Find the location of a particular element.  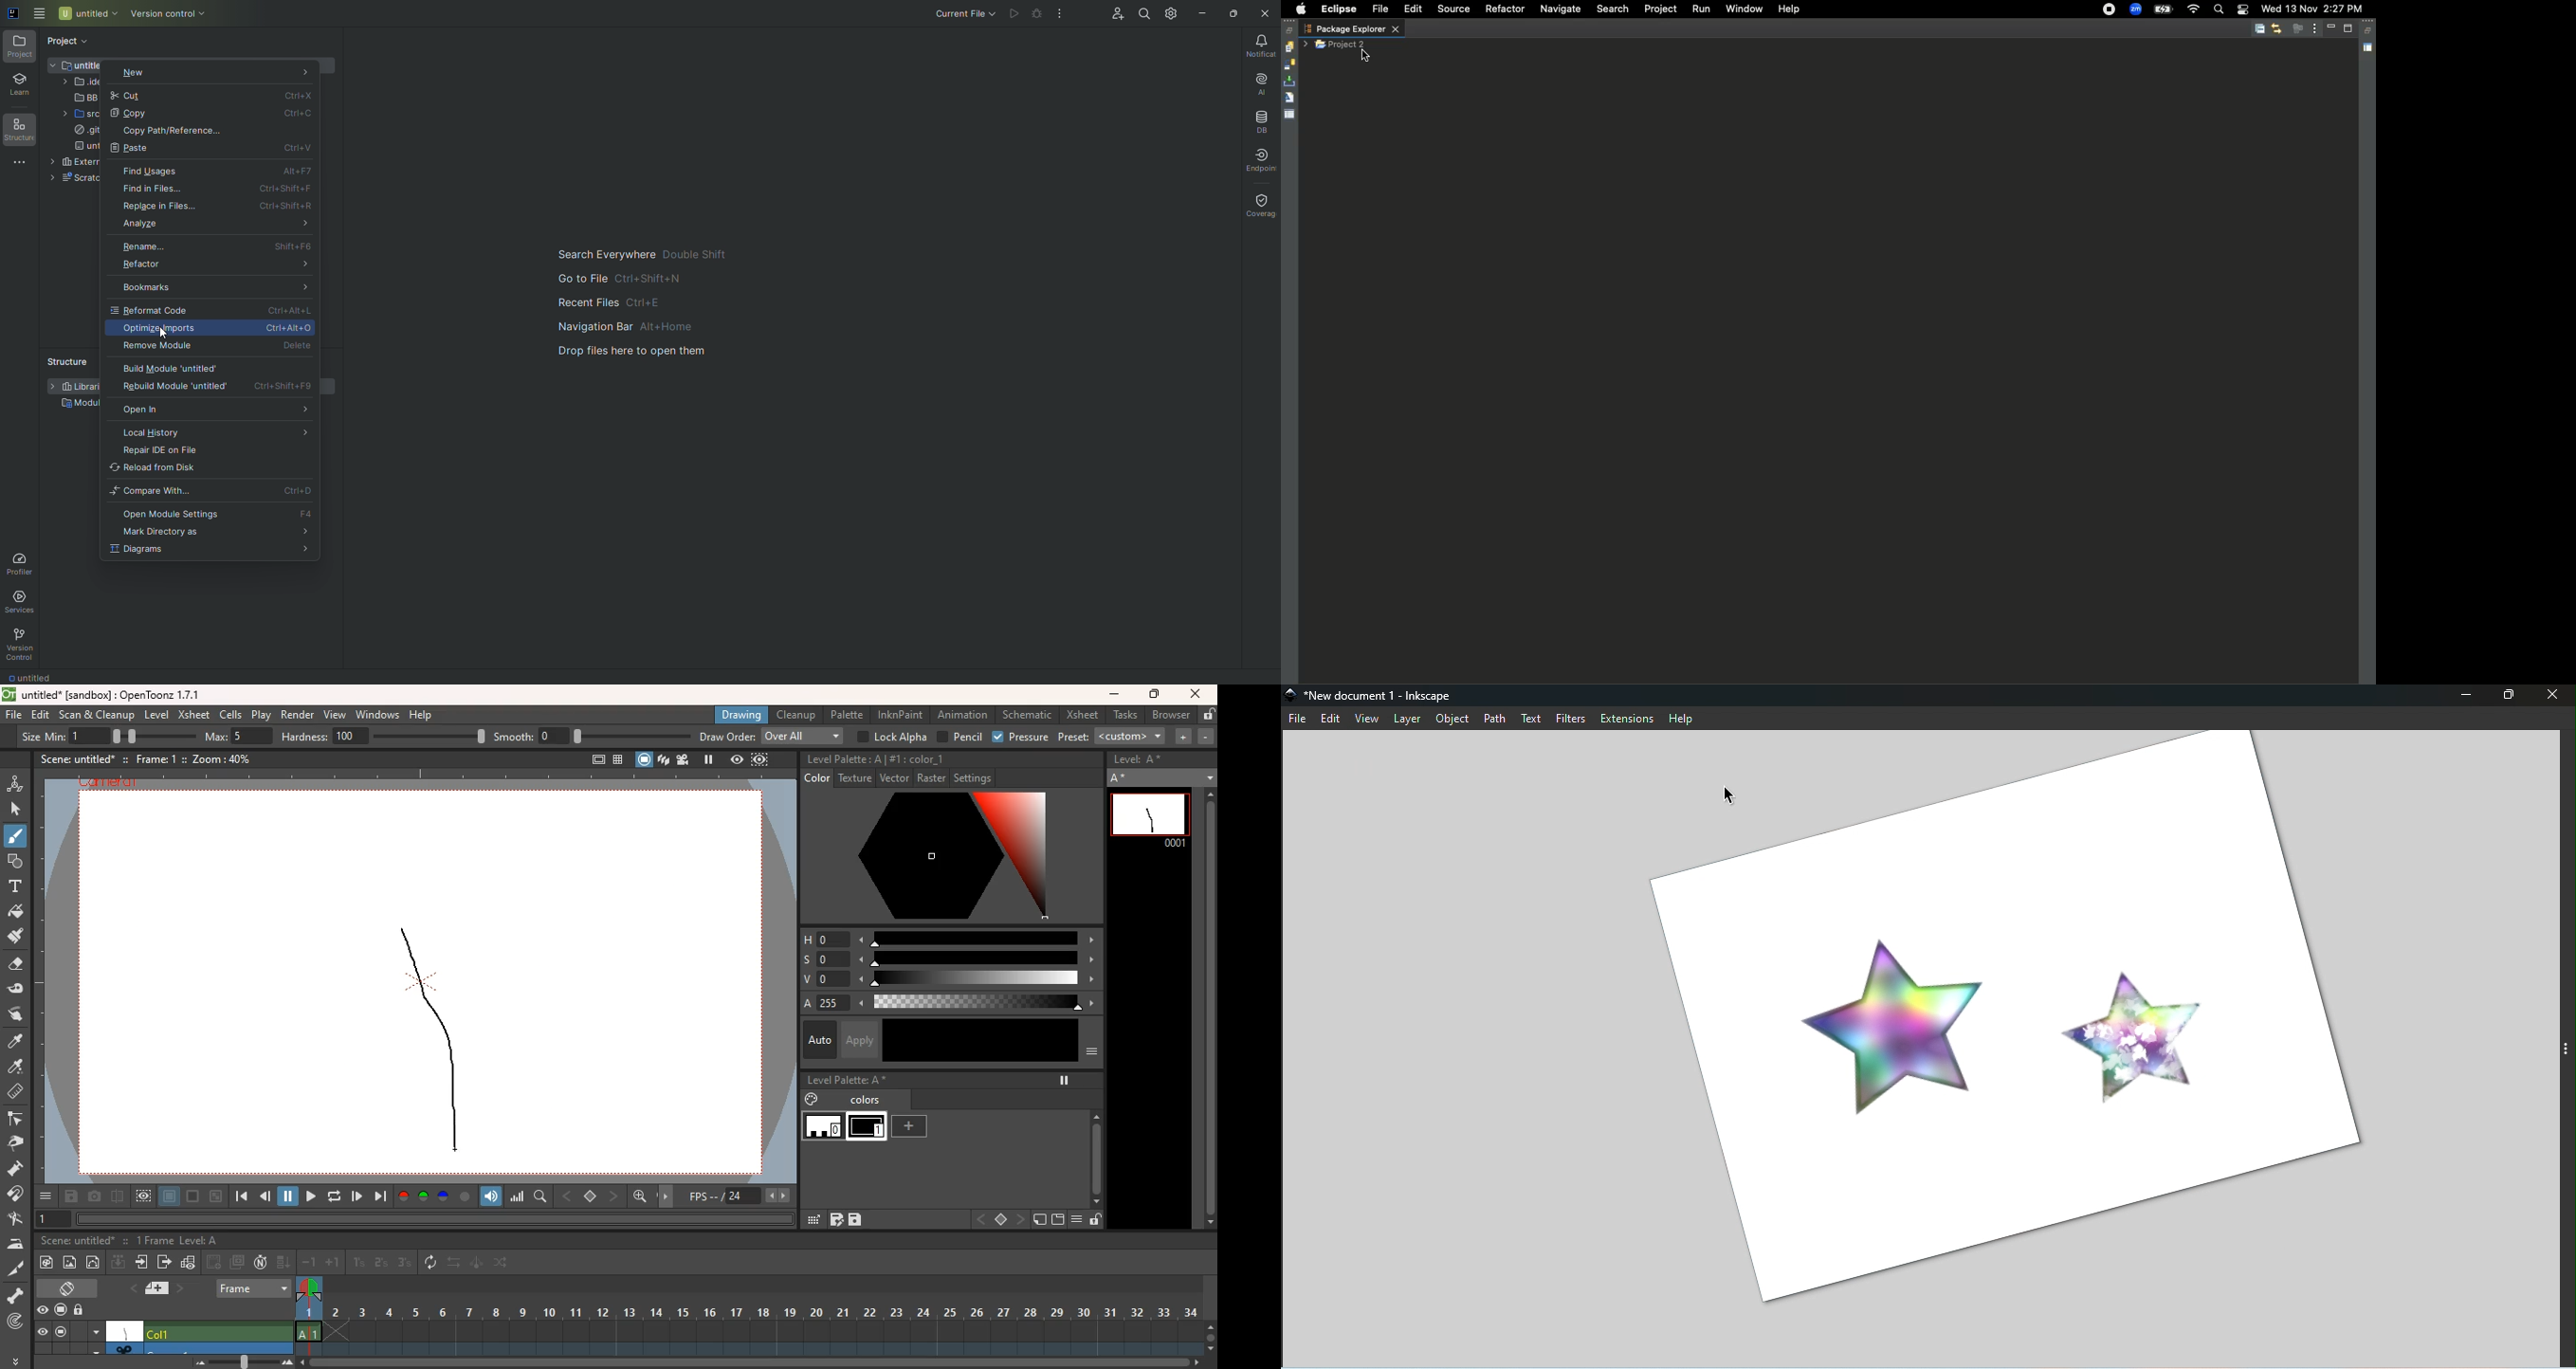

grid is located at coordinates (836, 1221).